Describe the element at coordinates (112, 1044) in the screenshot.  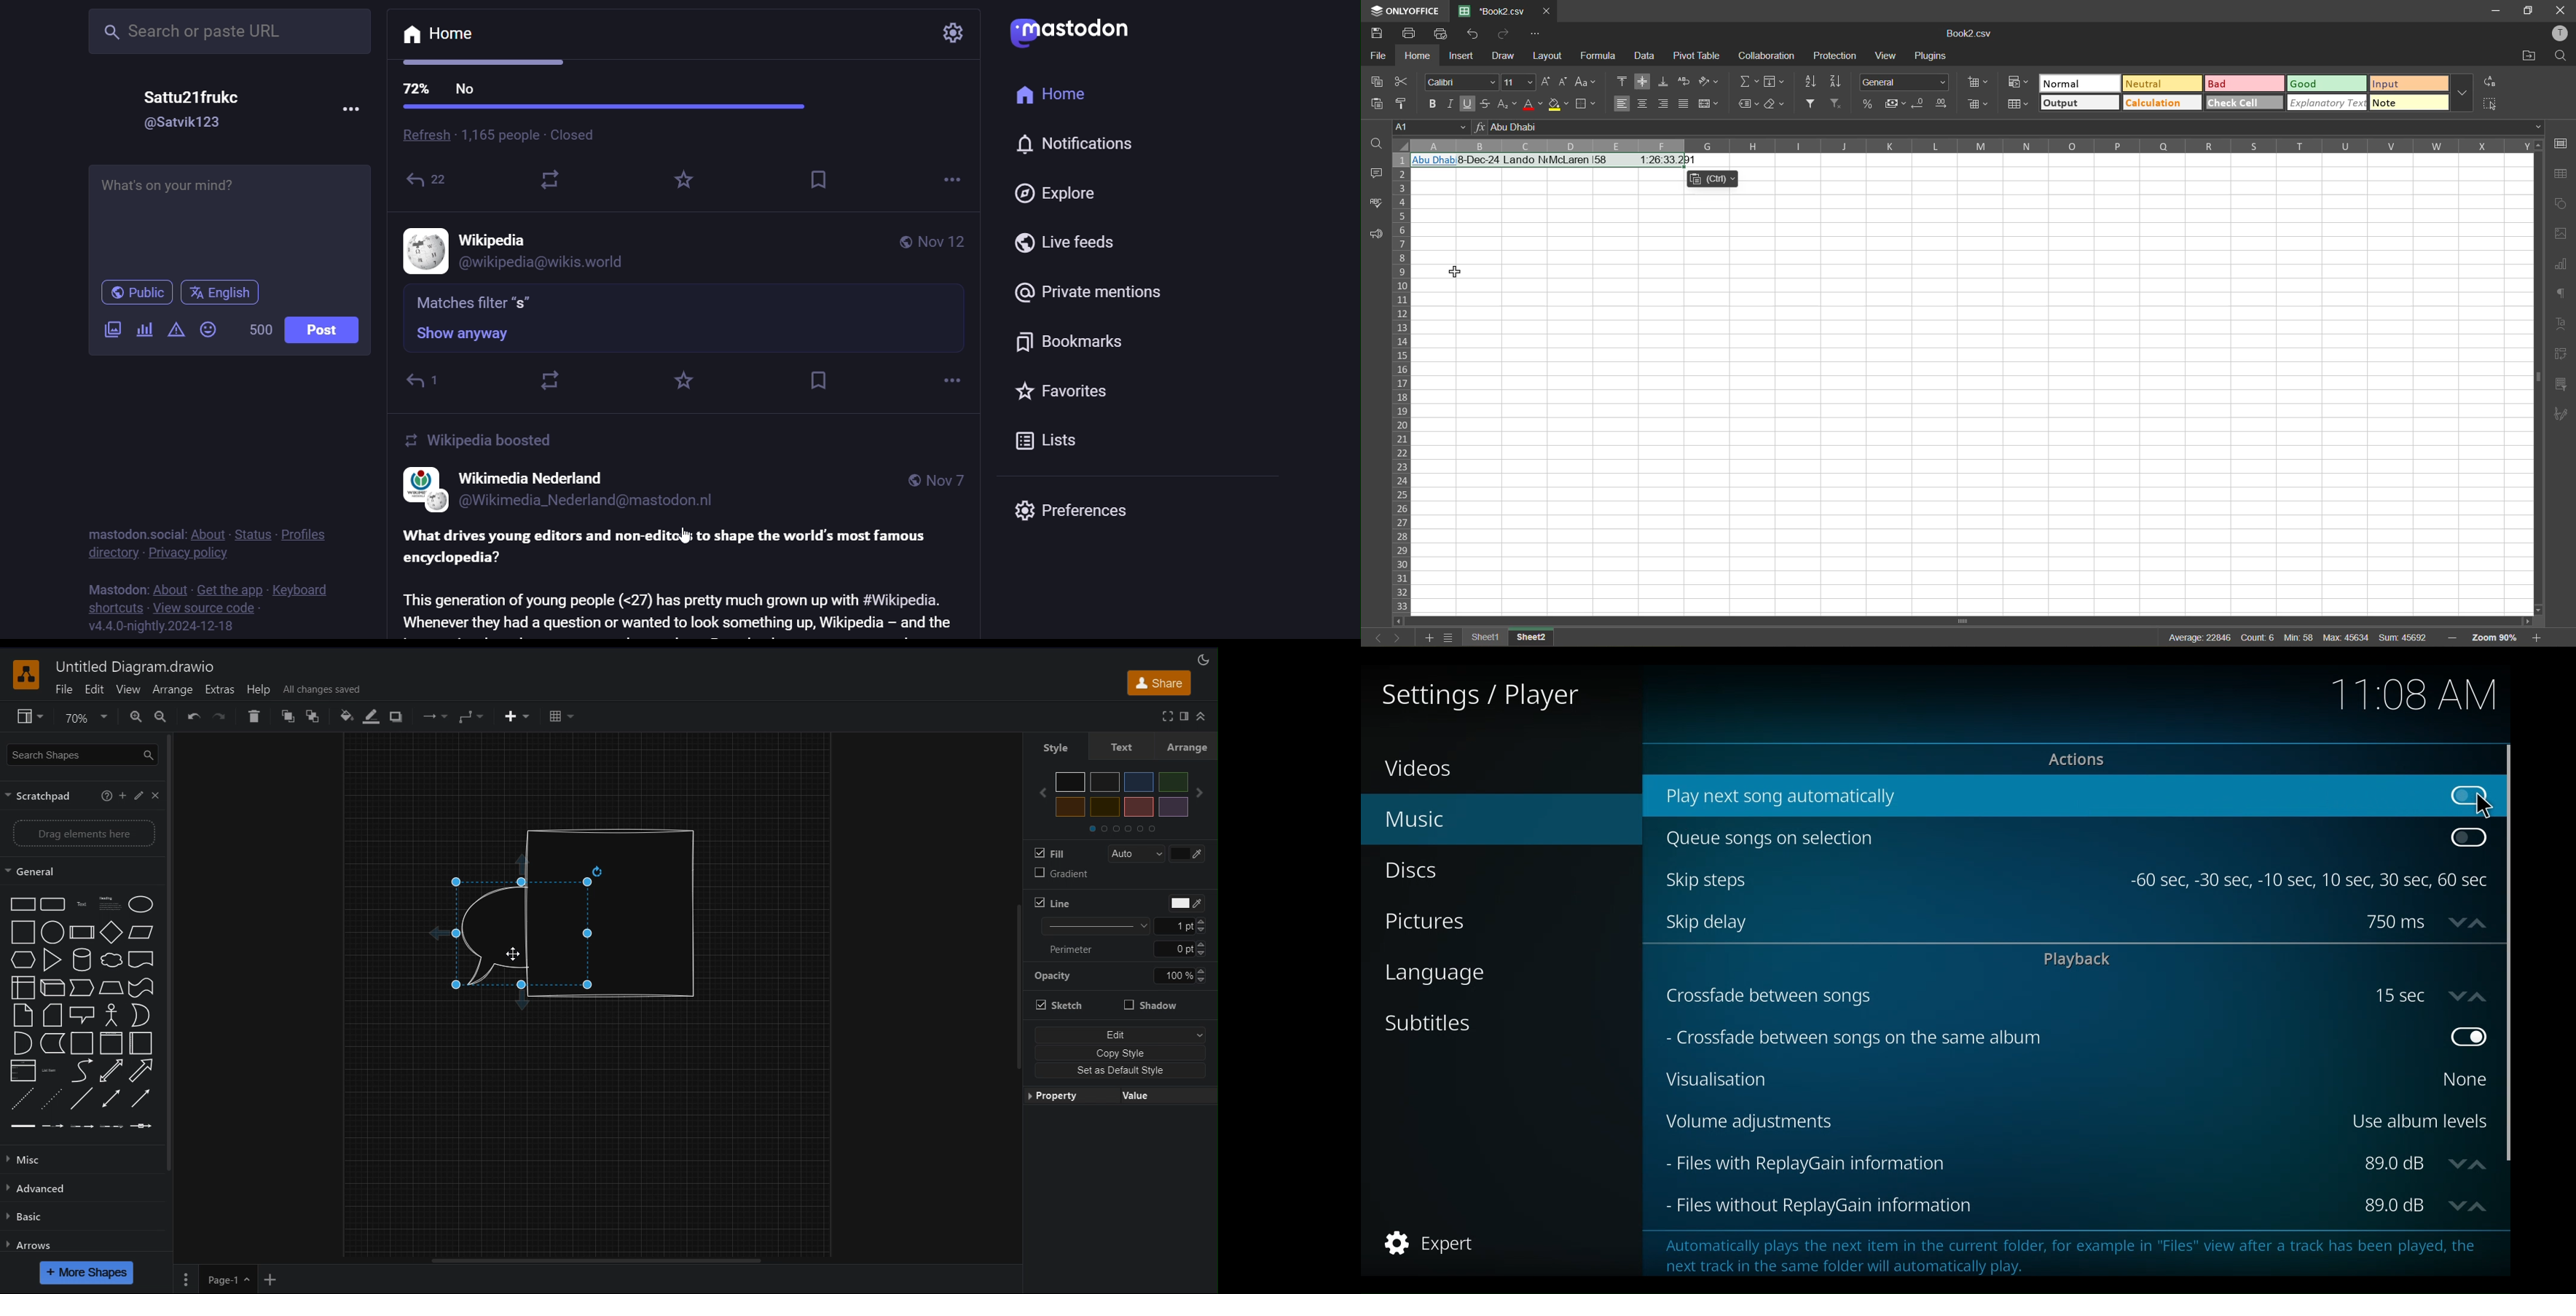
I see `Container` at that location.